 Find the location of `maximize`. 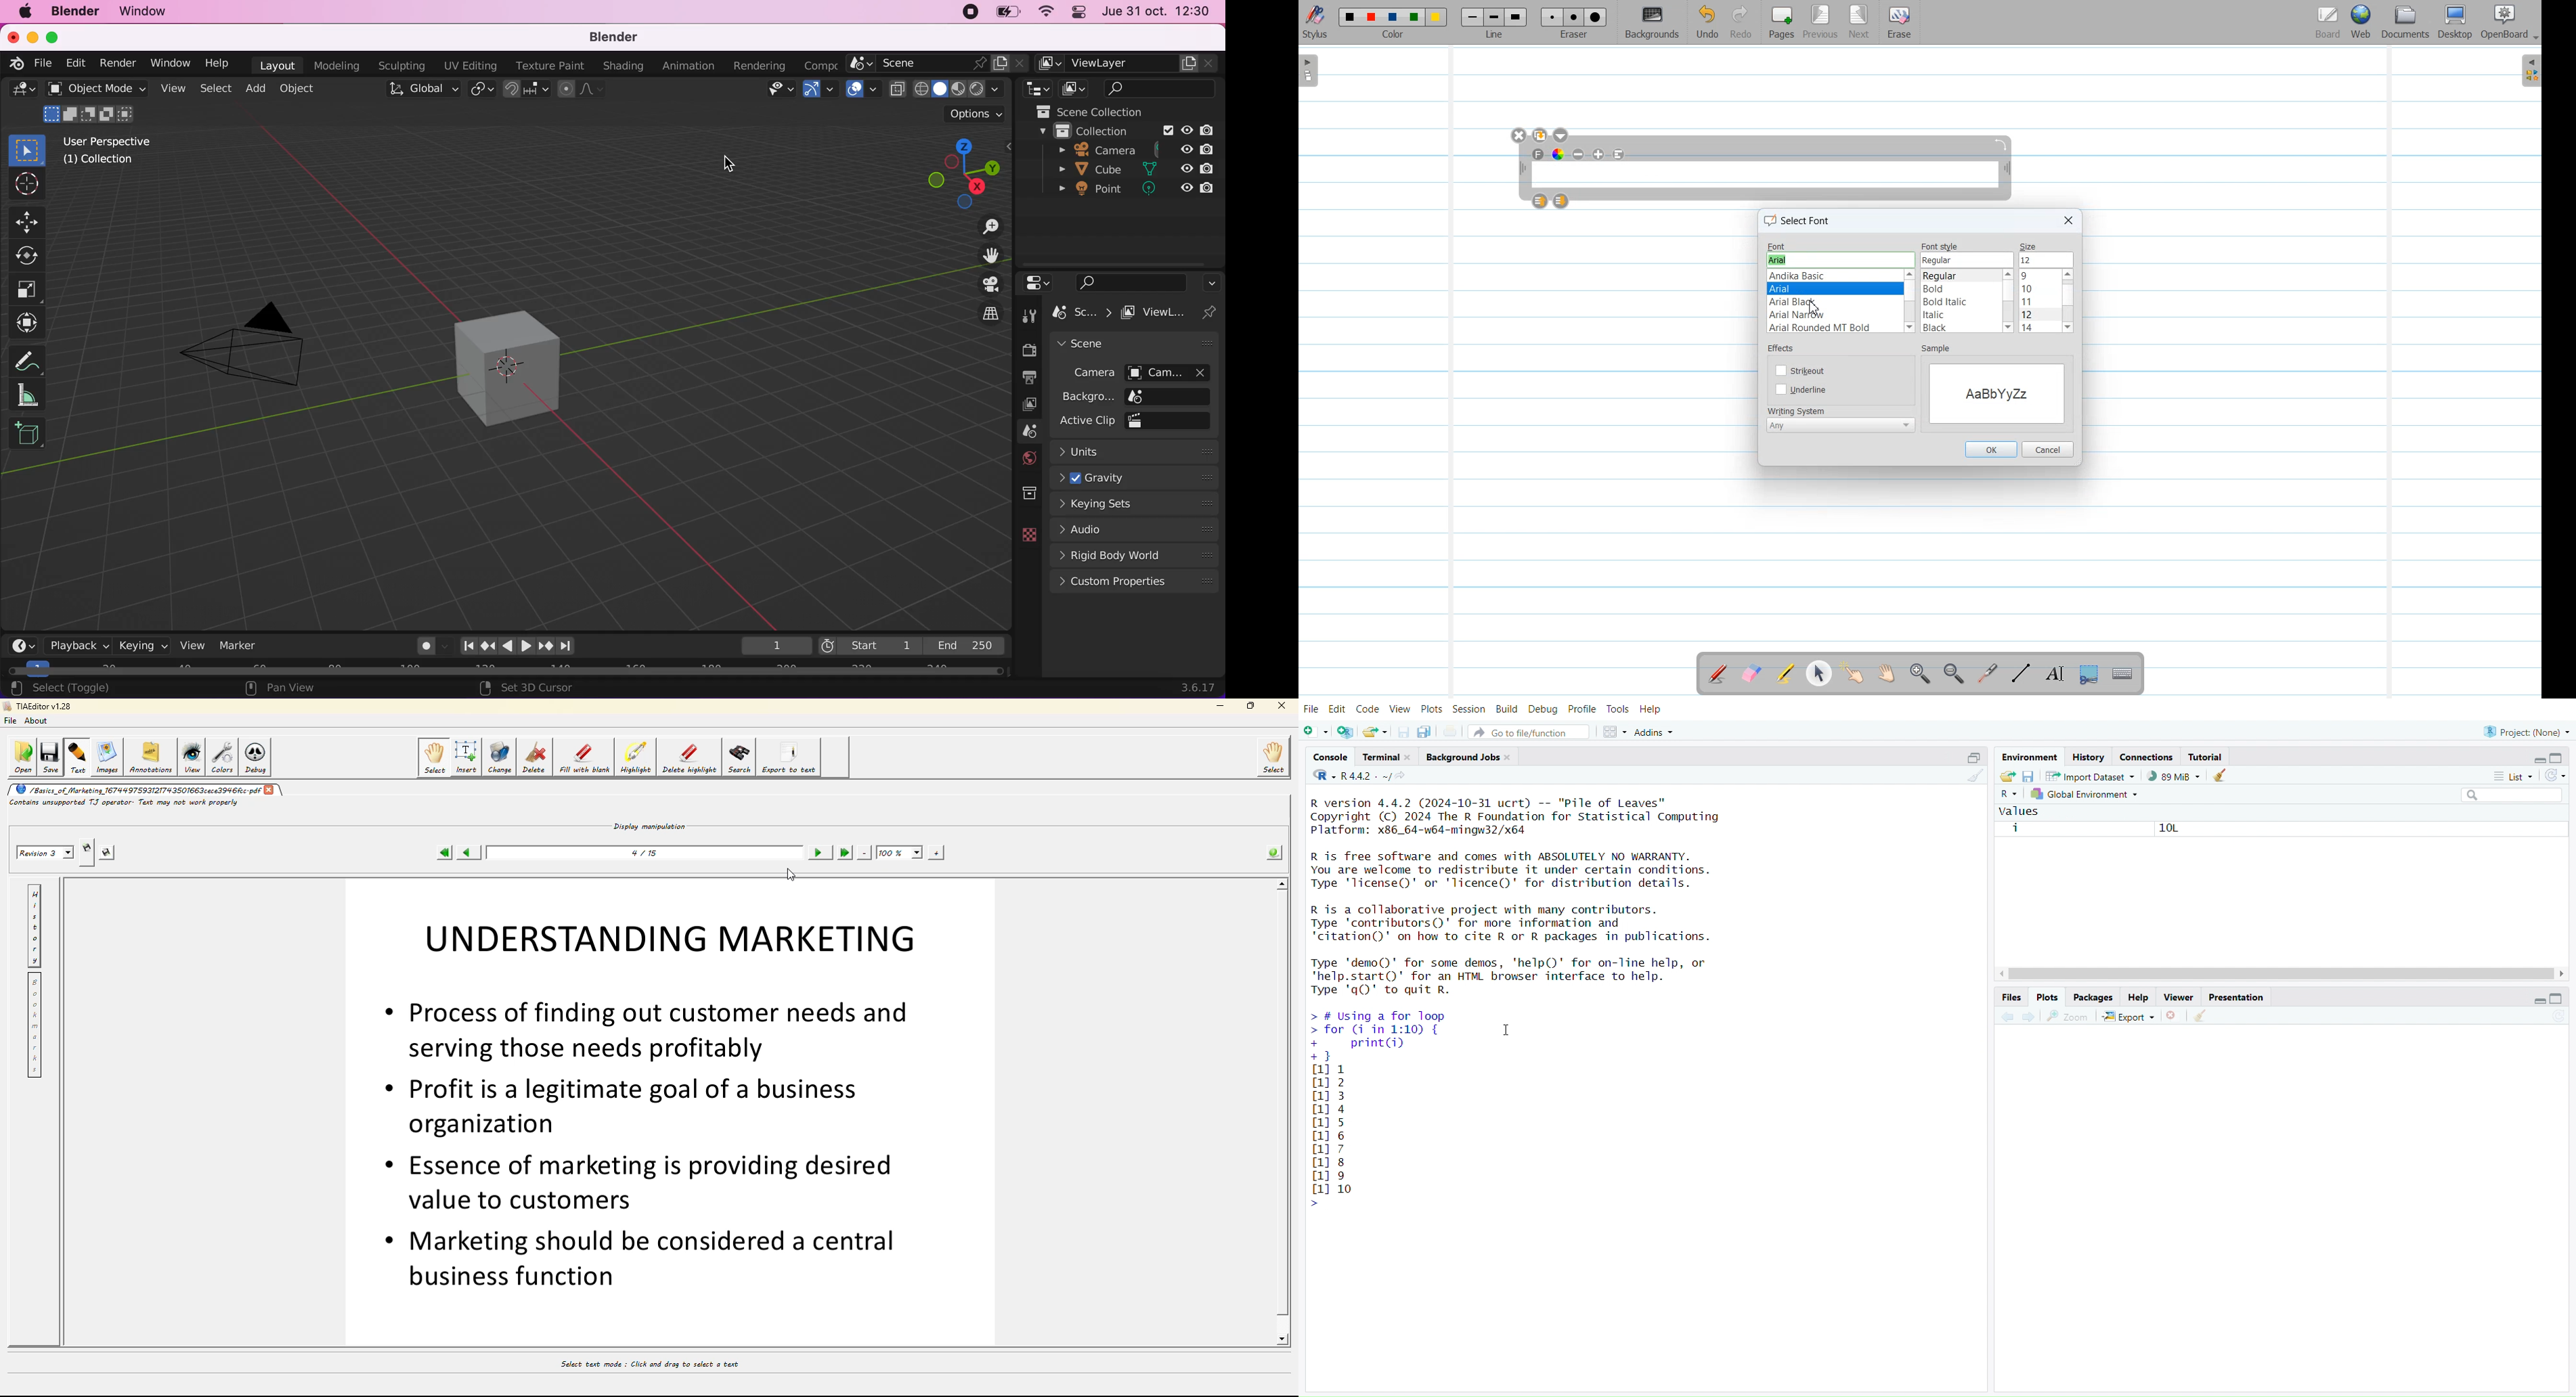

maximize is located at coordinates (58, 36).